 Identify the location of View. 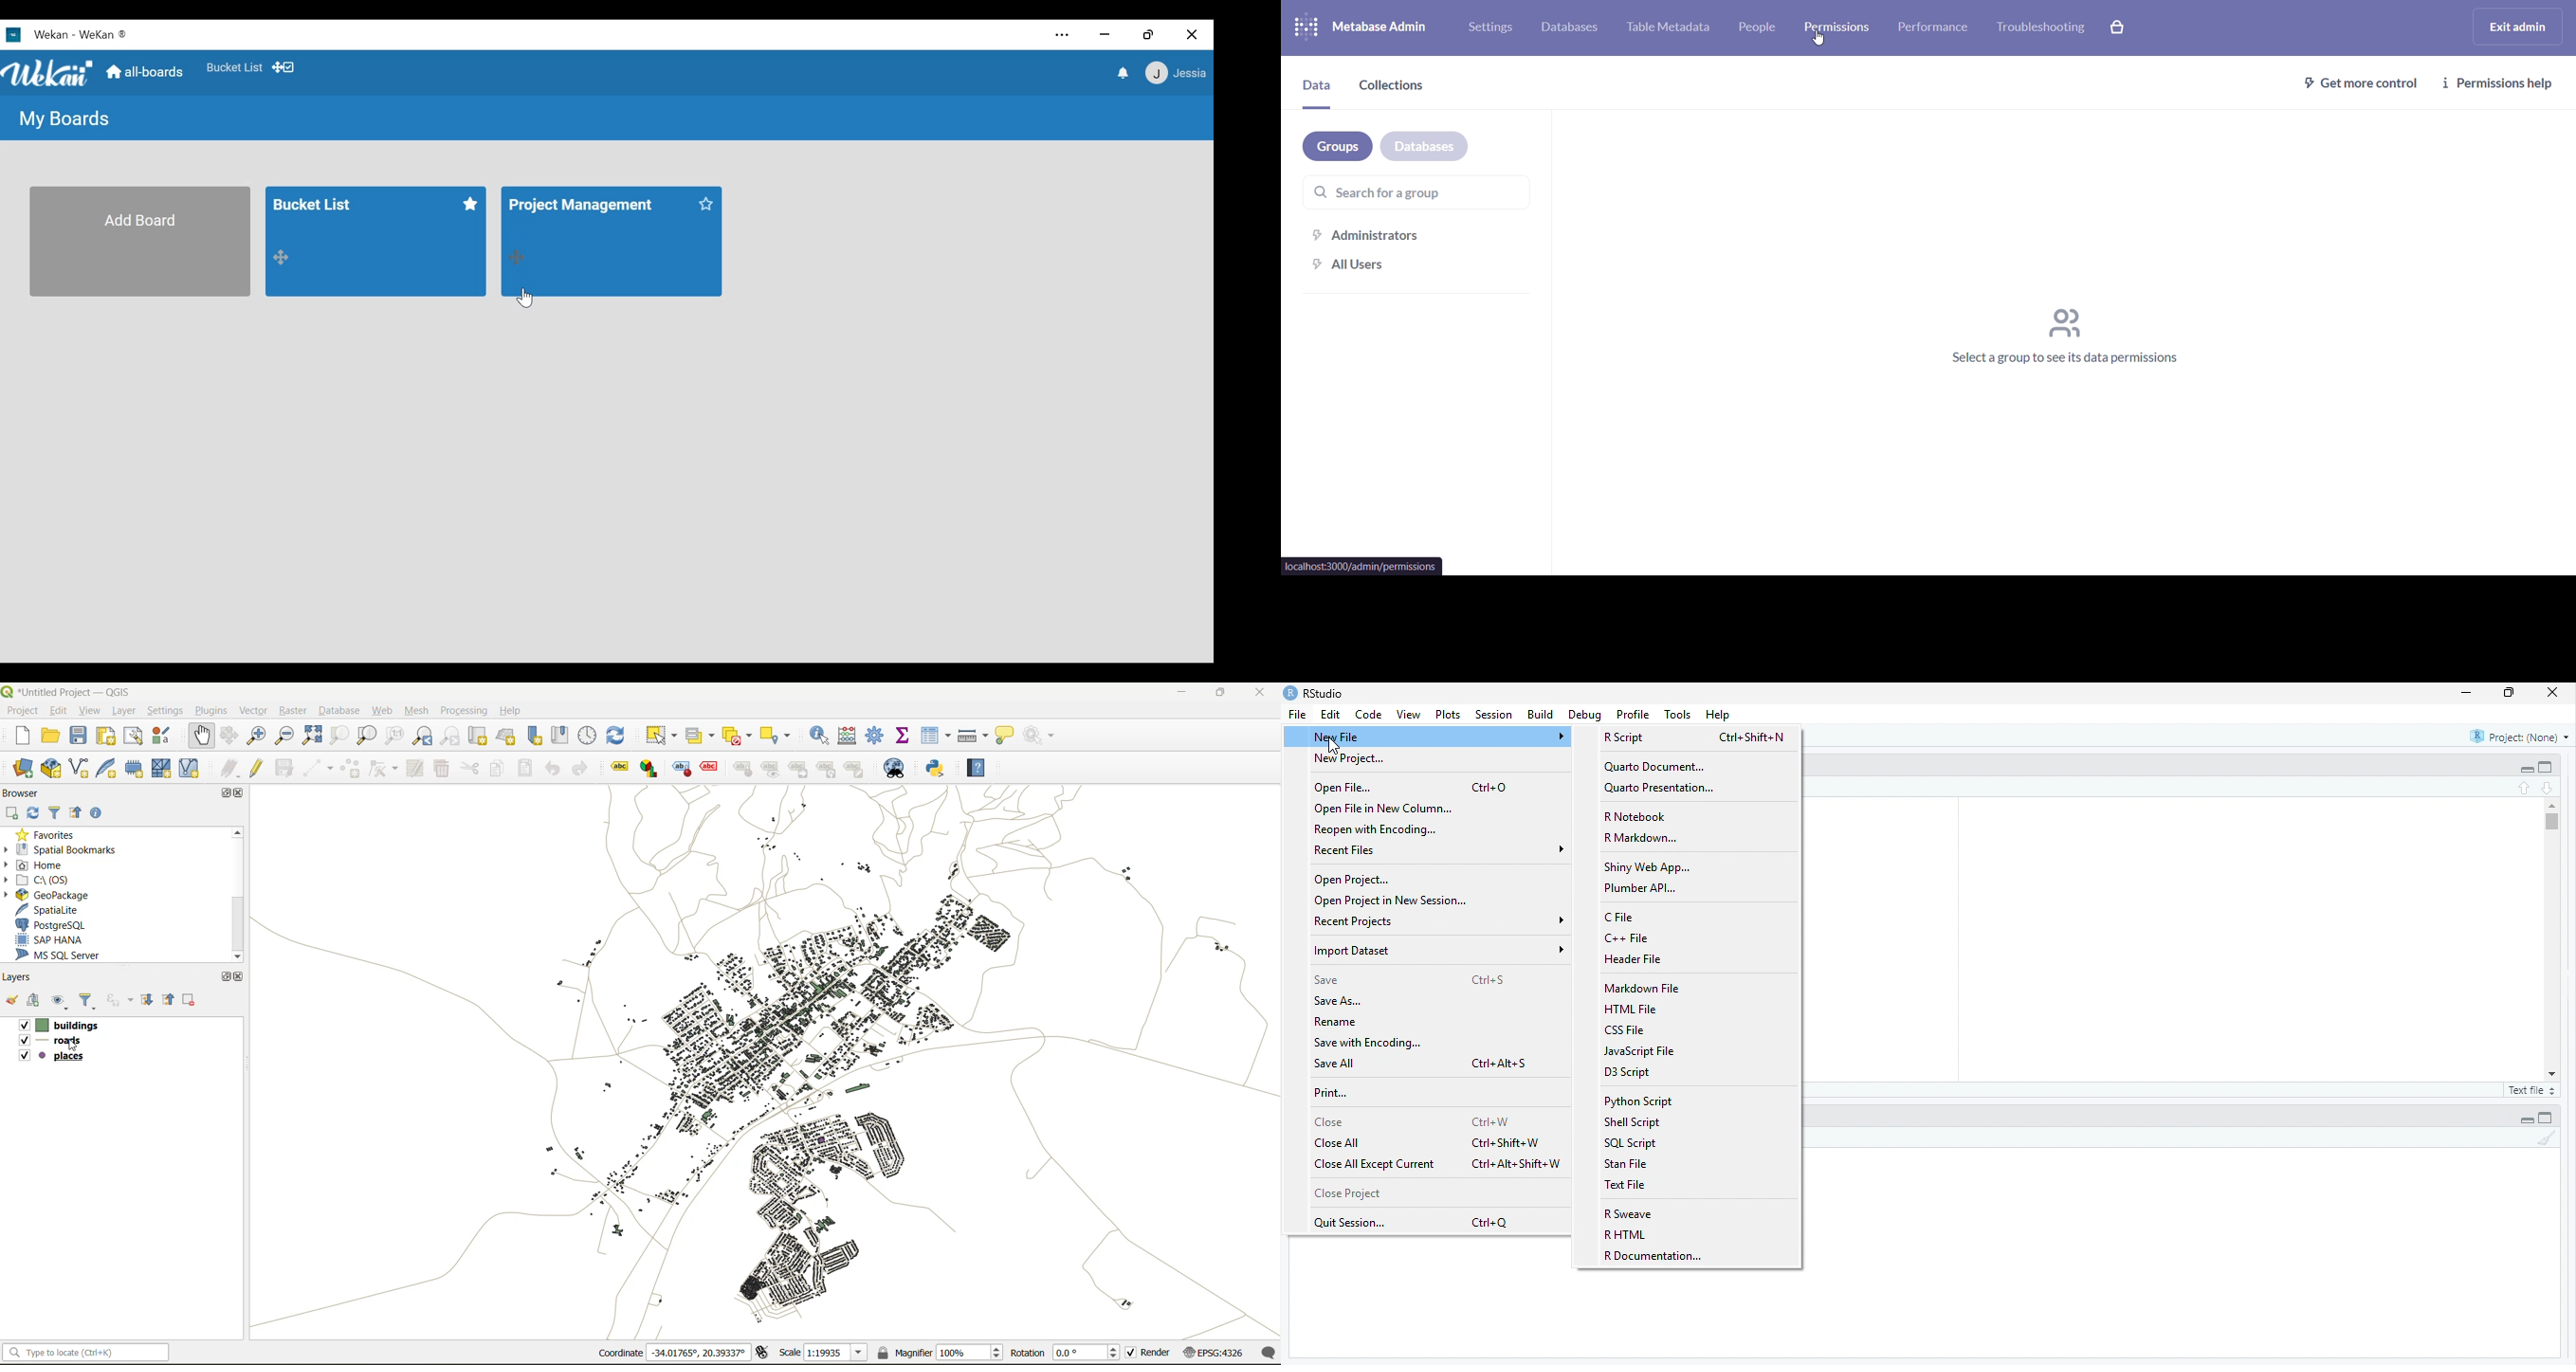
(1408, 714).